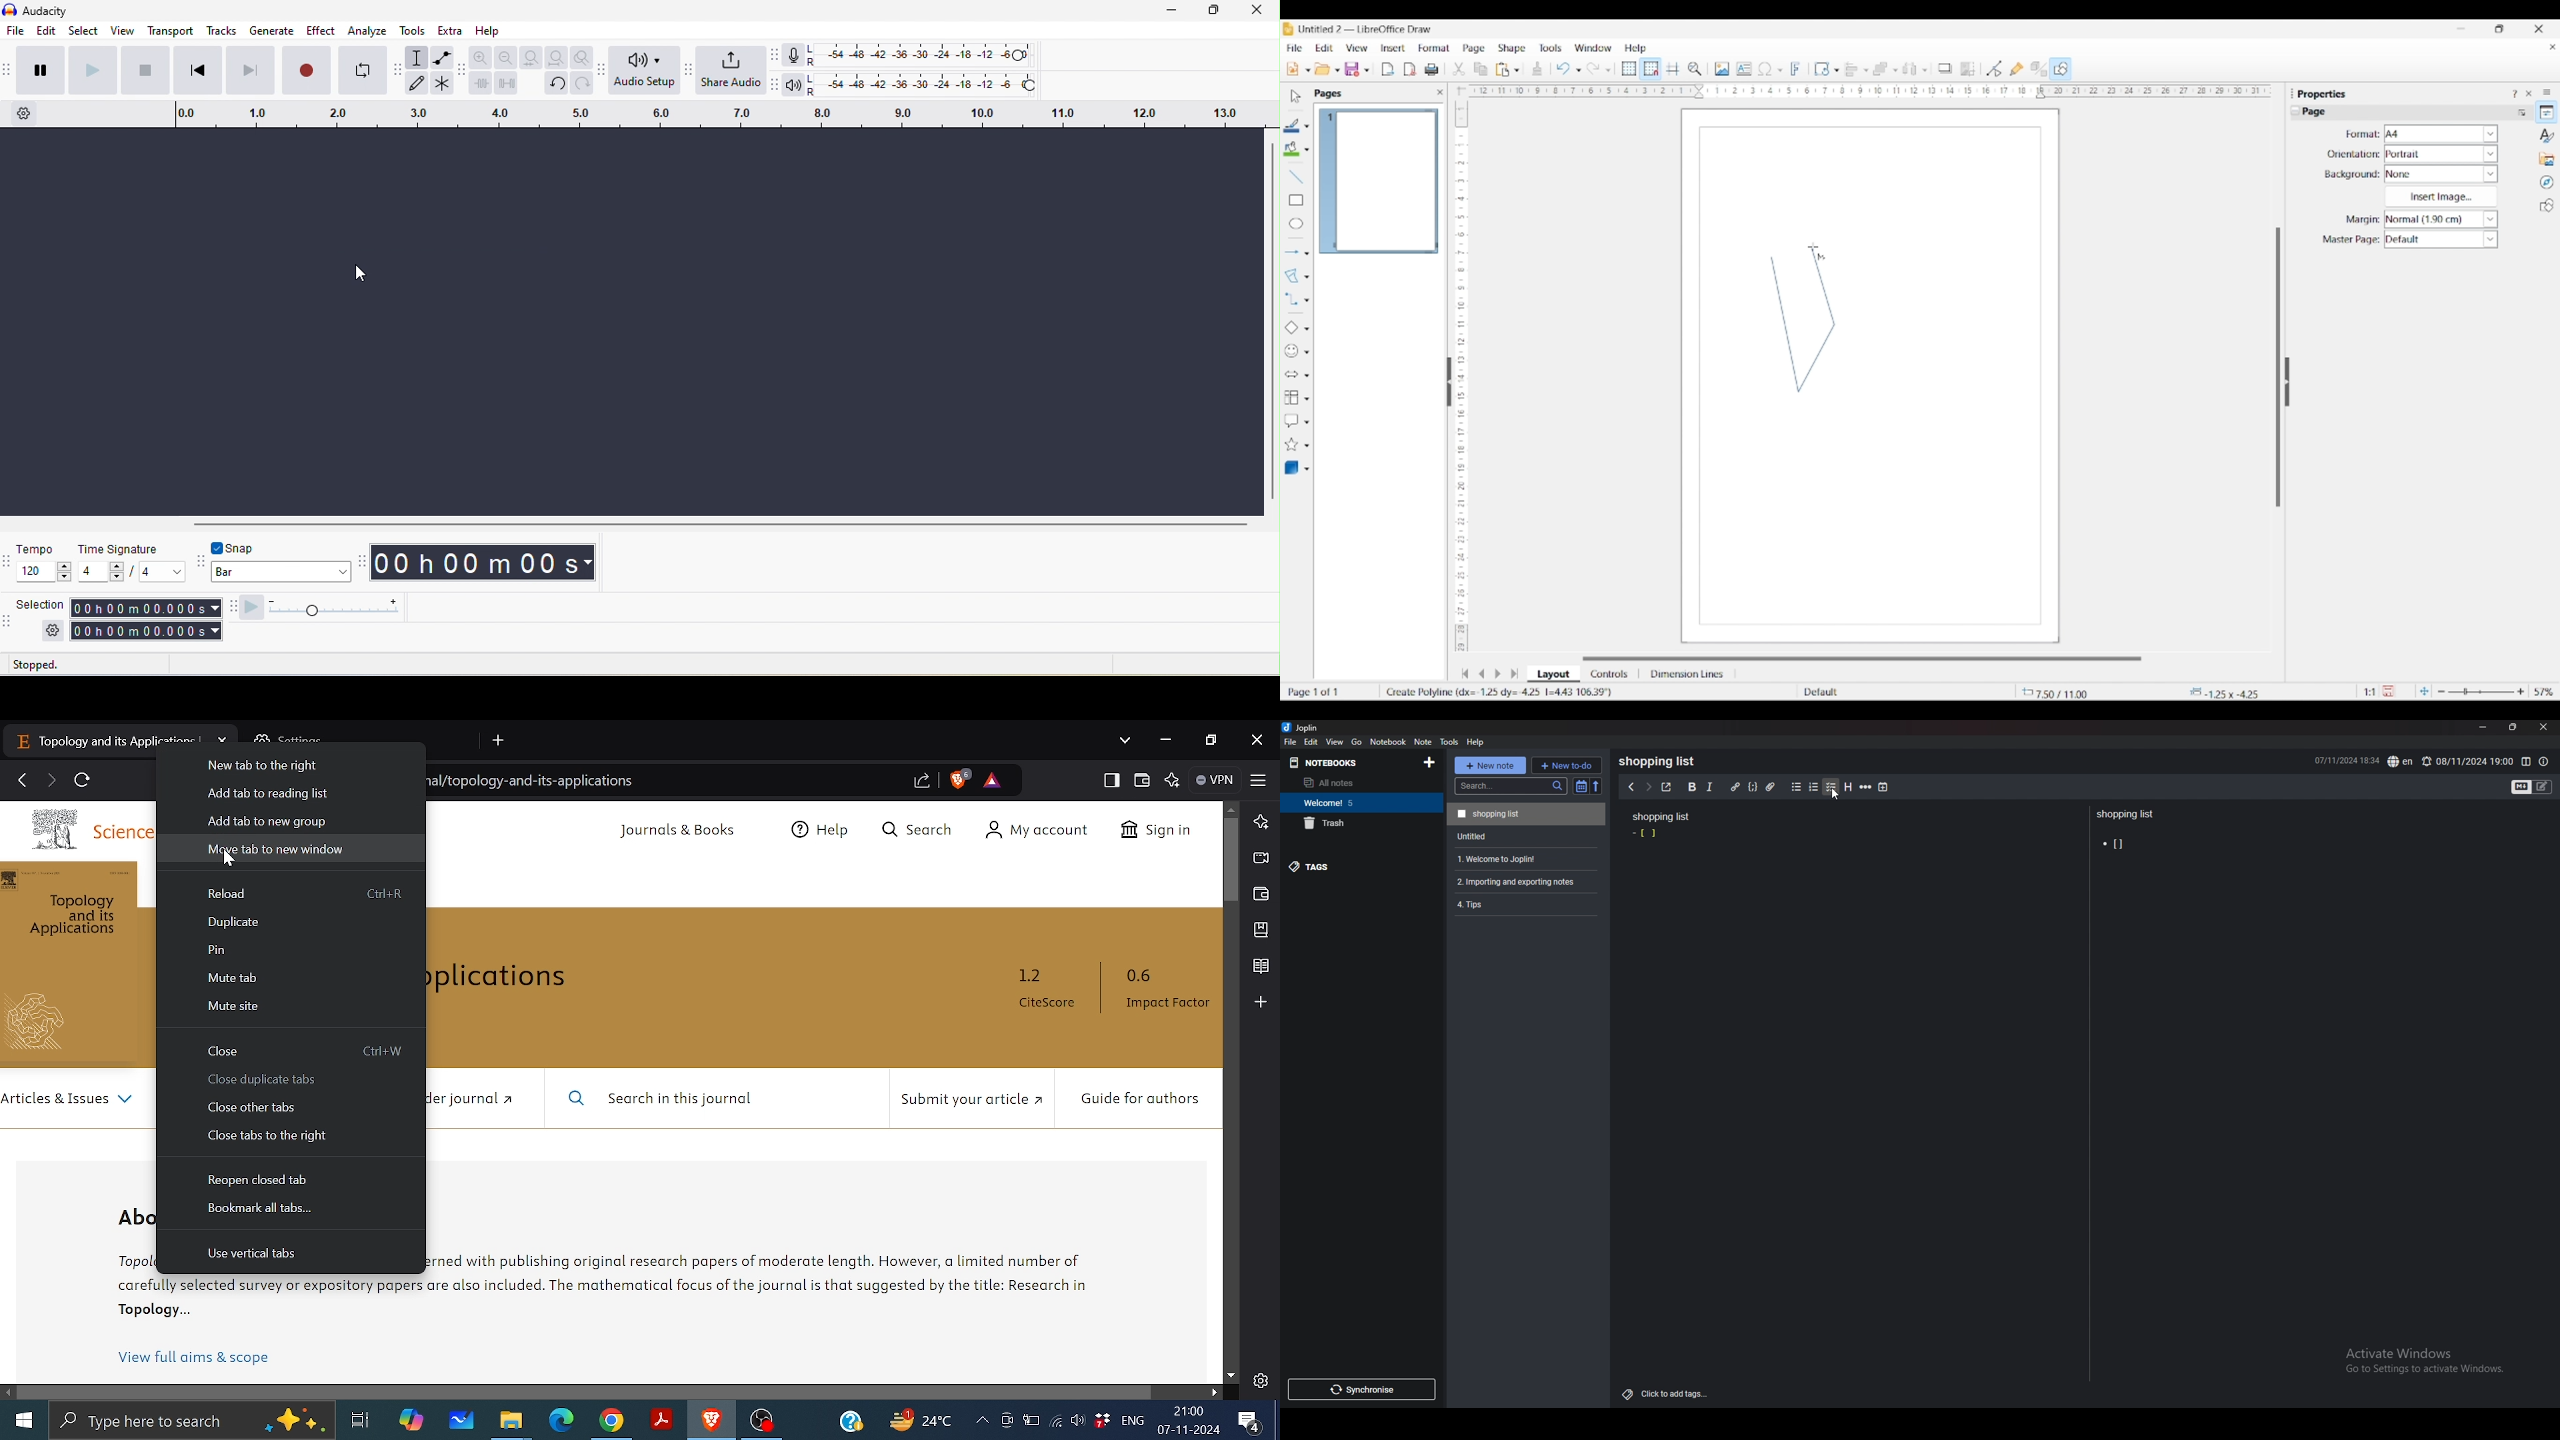 This screenshot has height=1456, width=2576. Describe the element at coordinates (1995, 69) in the screenshot. I see `Toggle point edit mode` at that location.